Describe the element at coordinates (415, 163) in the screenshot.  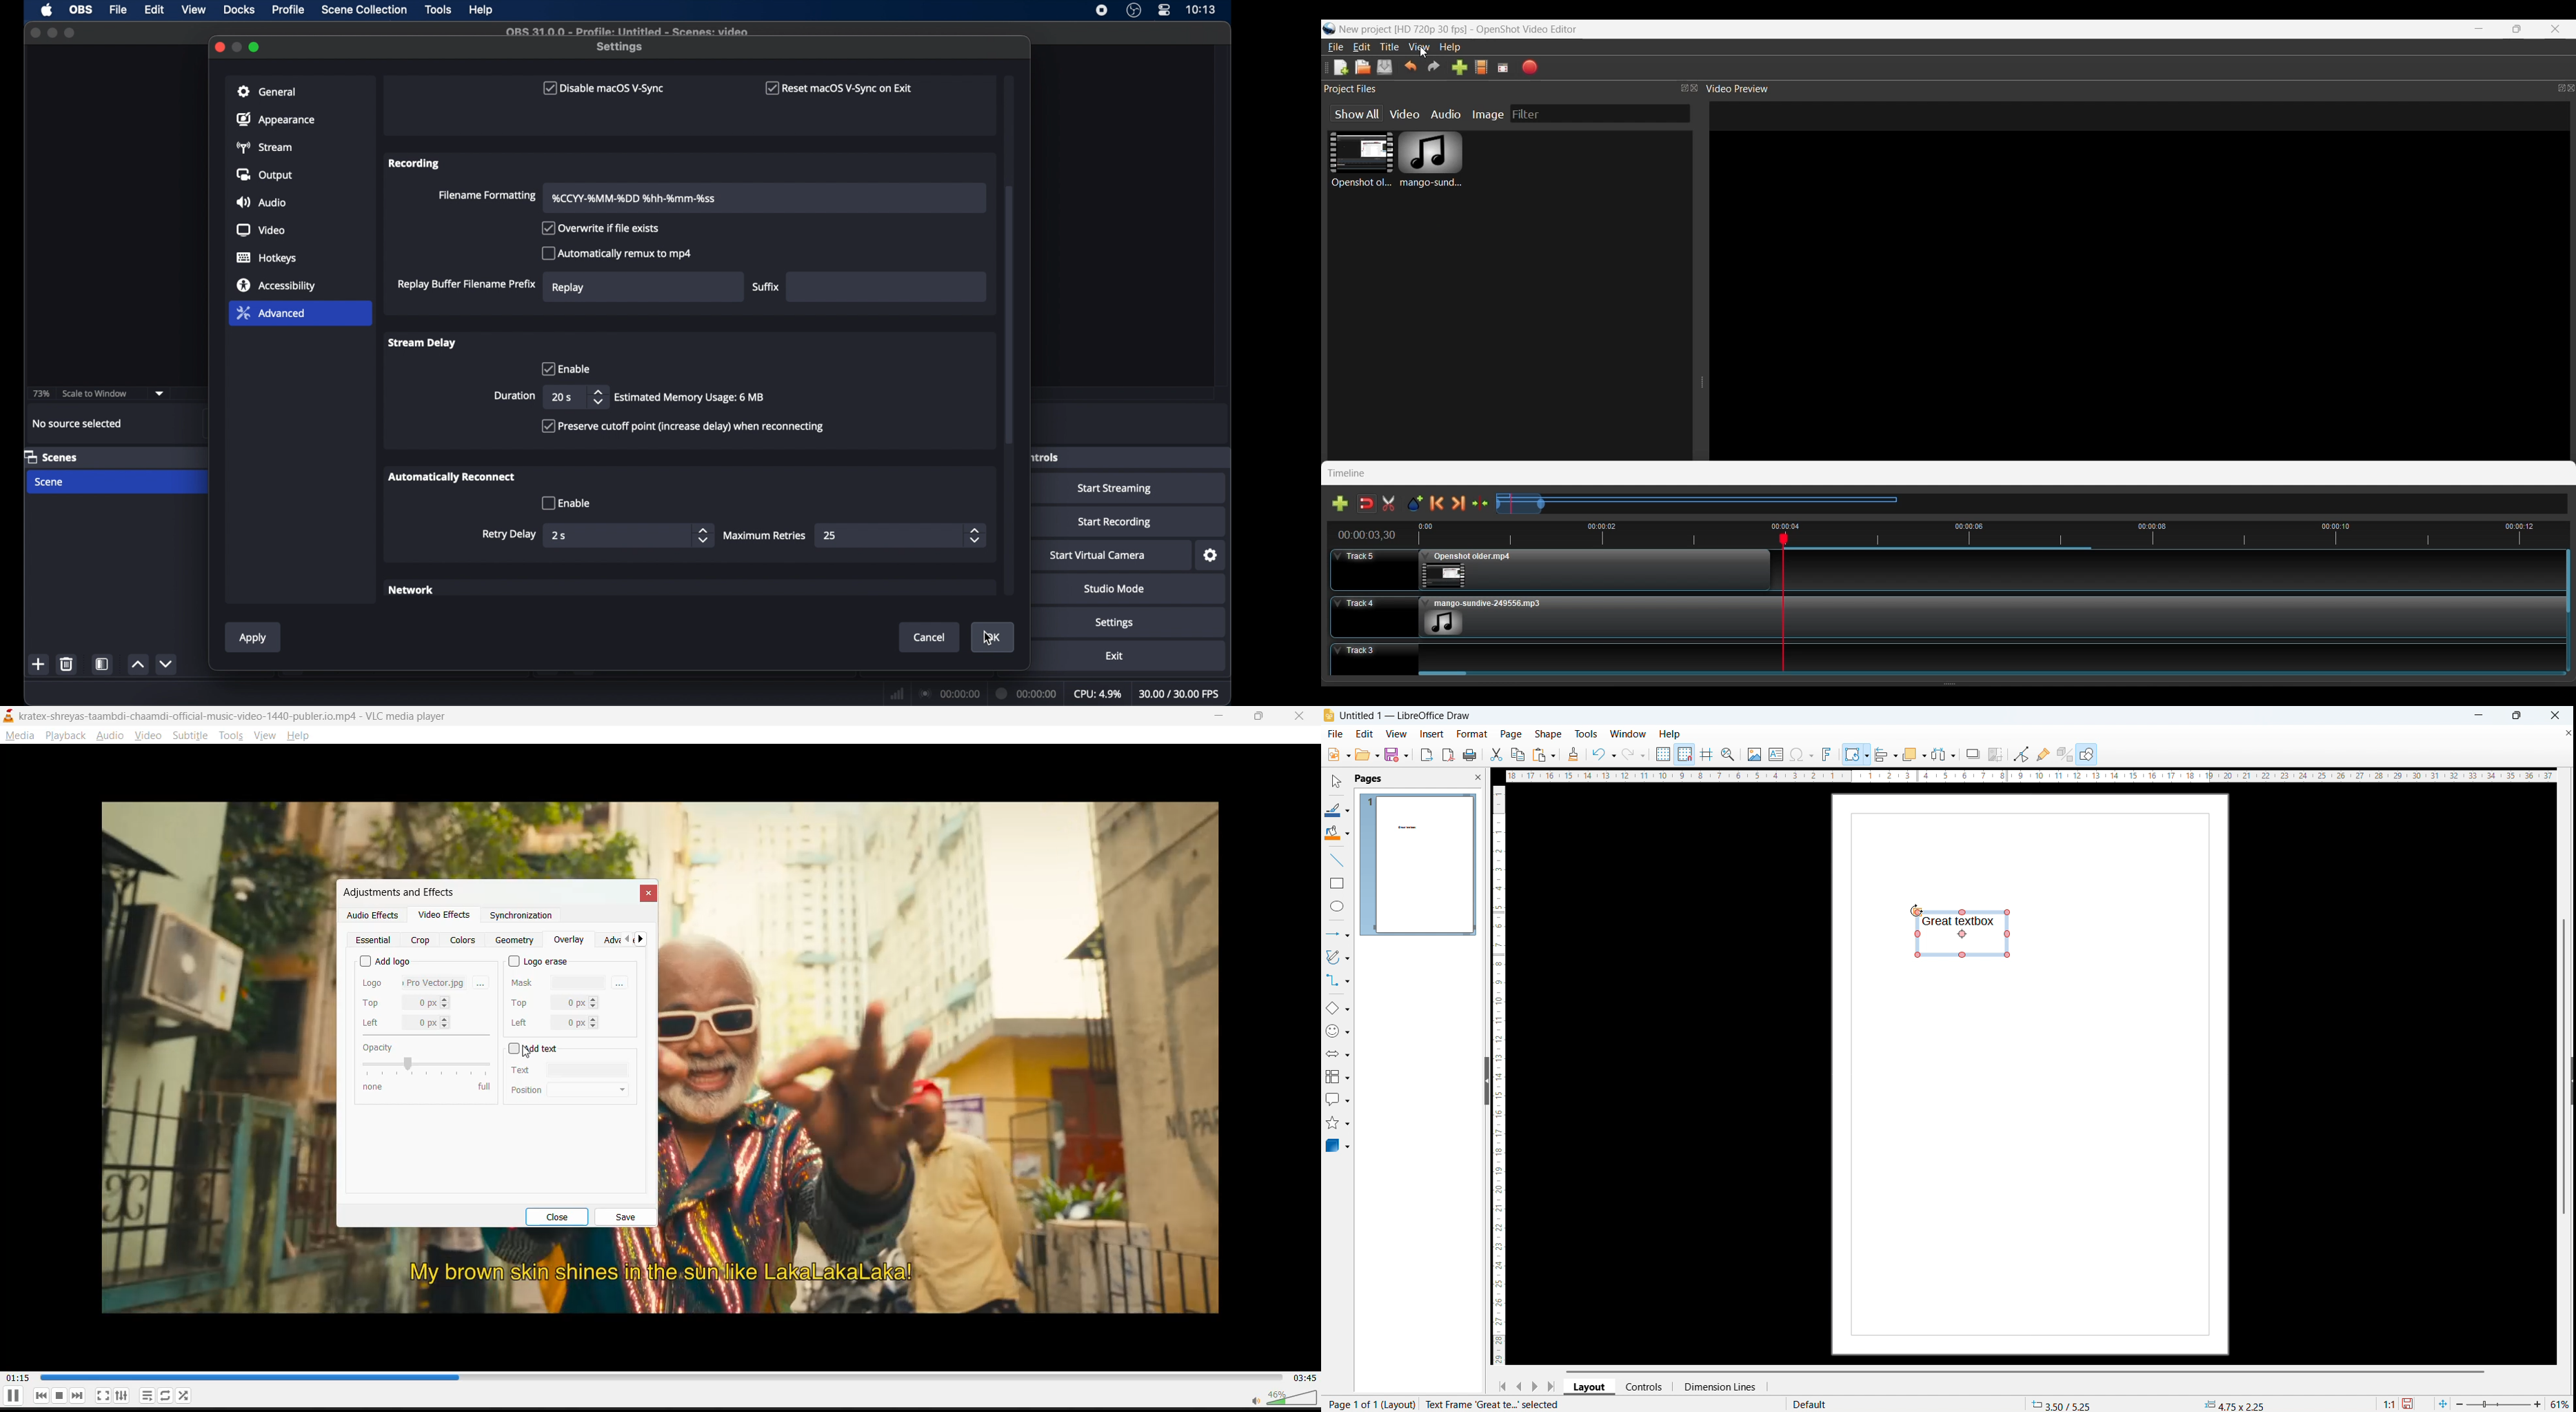
I see `recording` at that location.